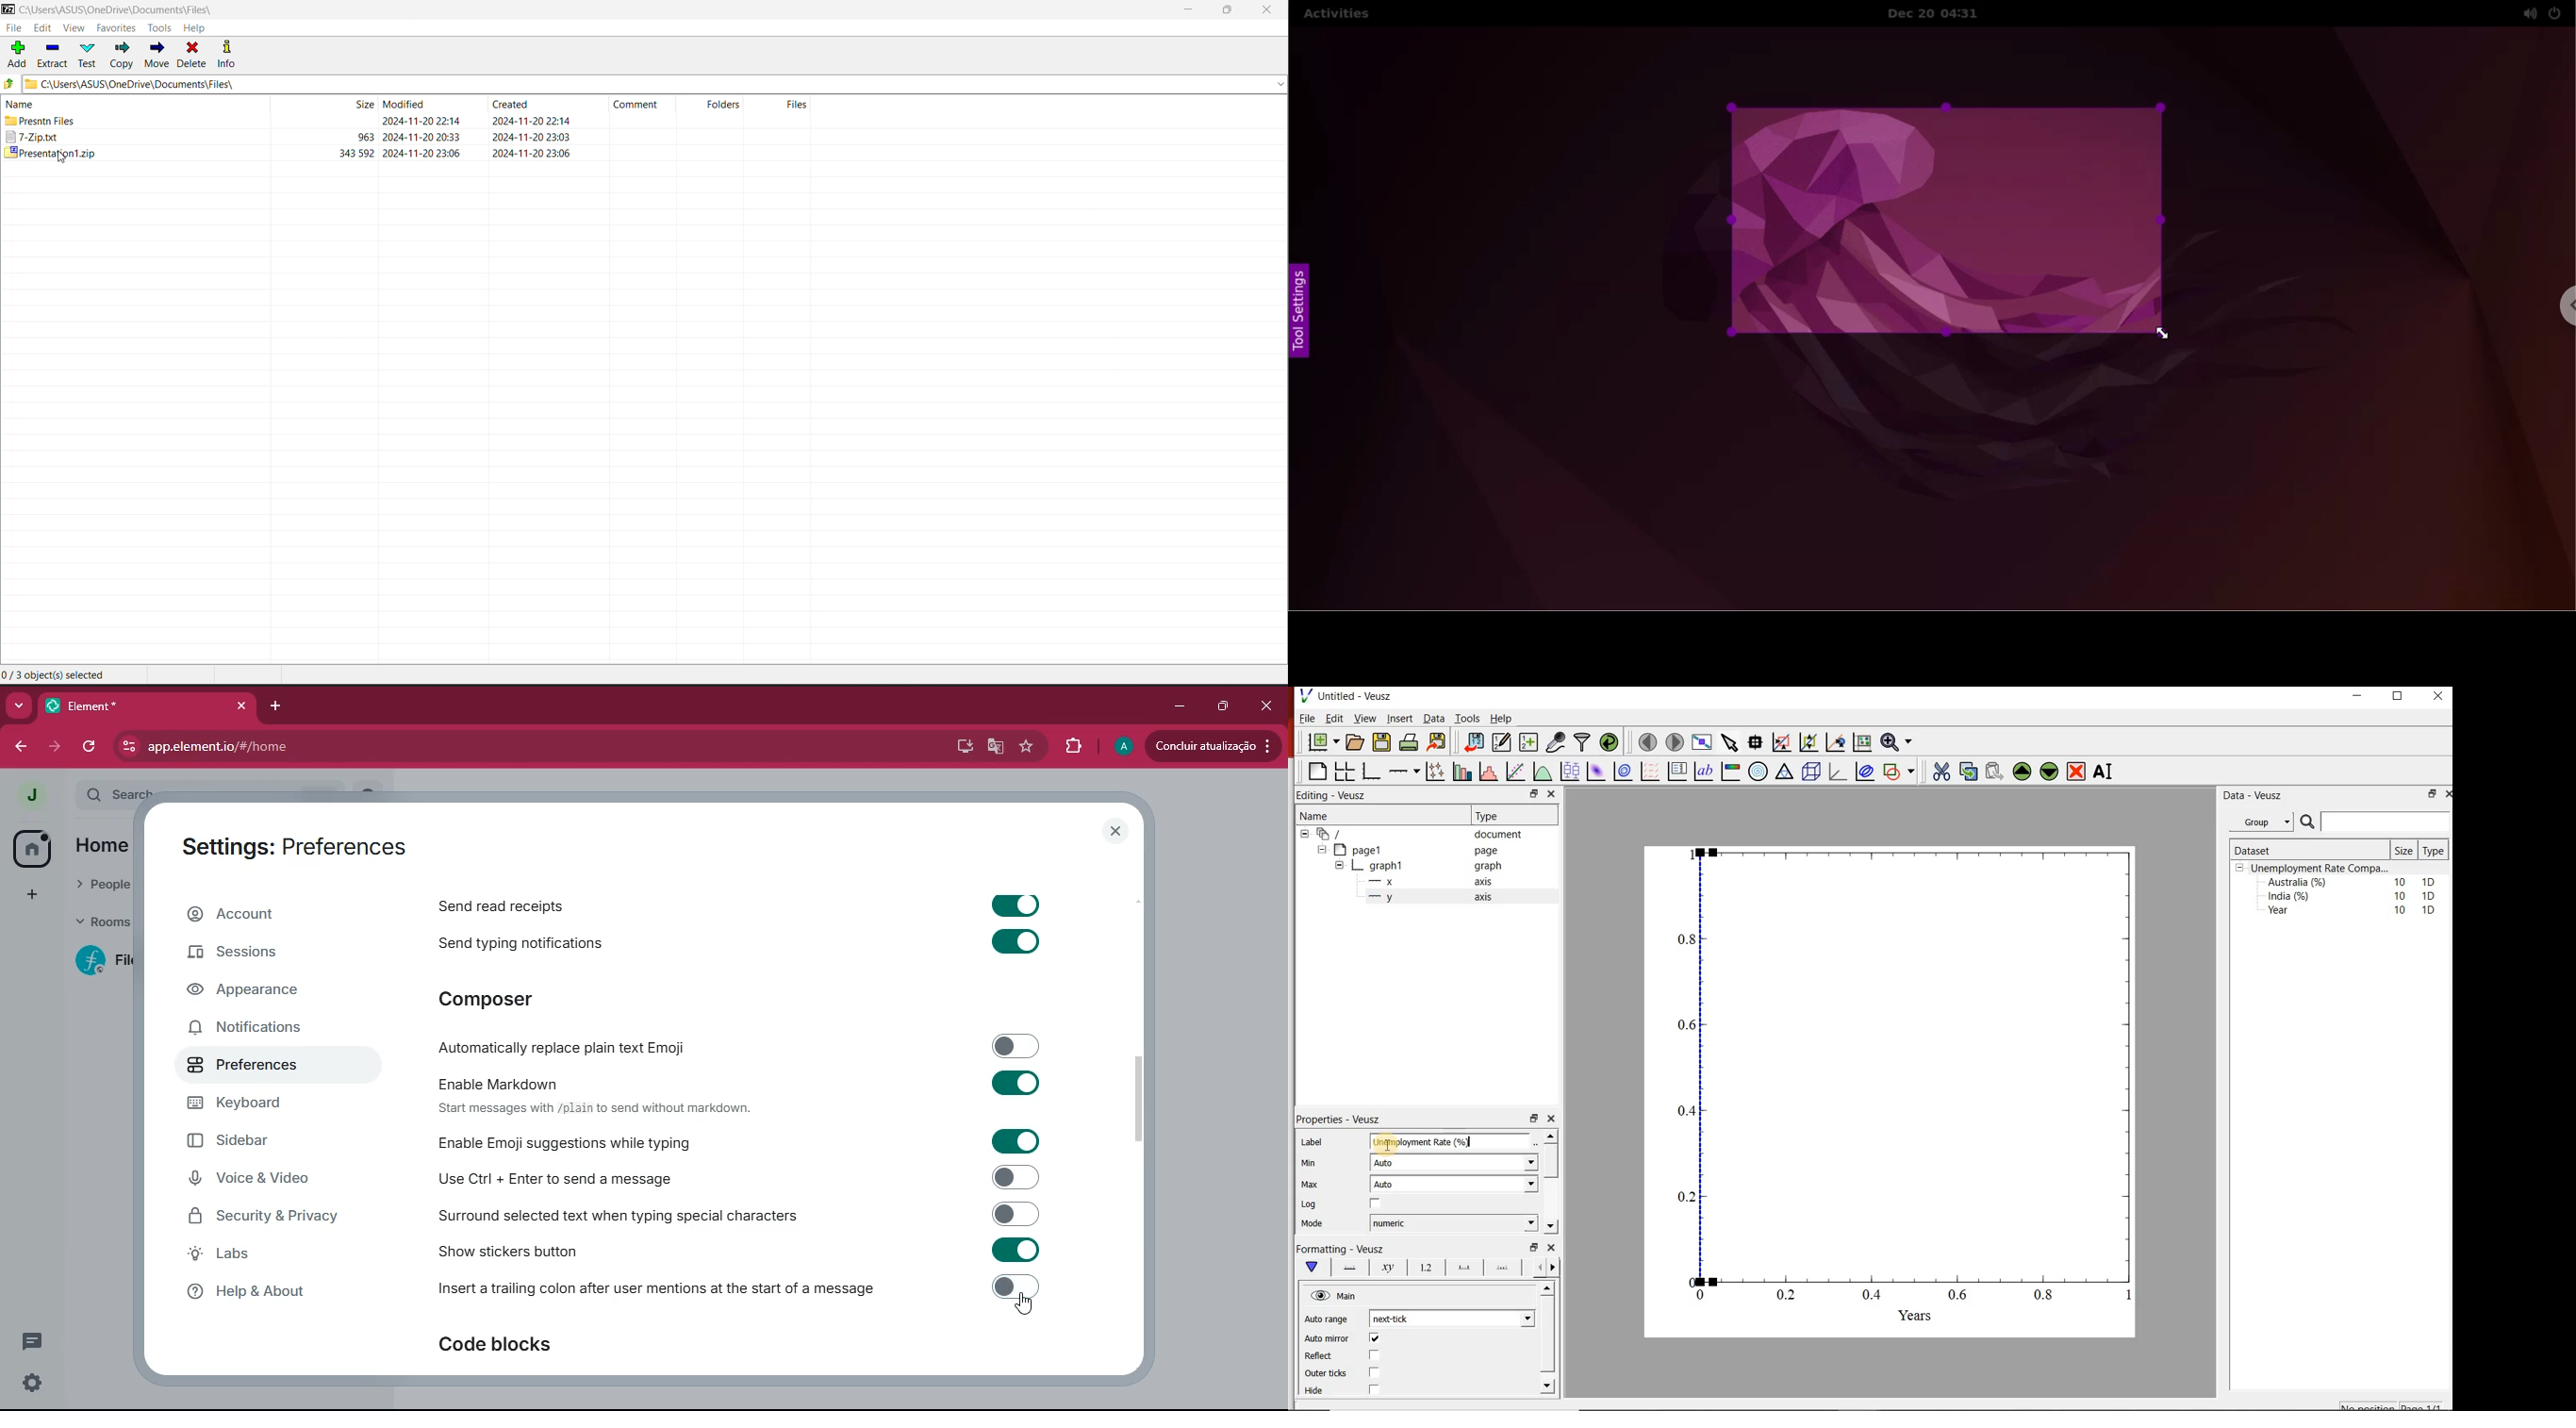 The image size is (2576, 1428). I want to click on close, so click(1552, 1119).